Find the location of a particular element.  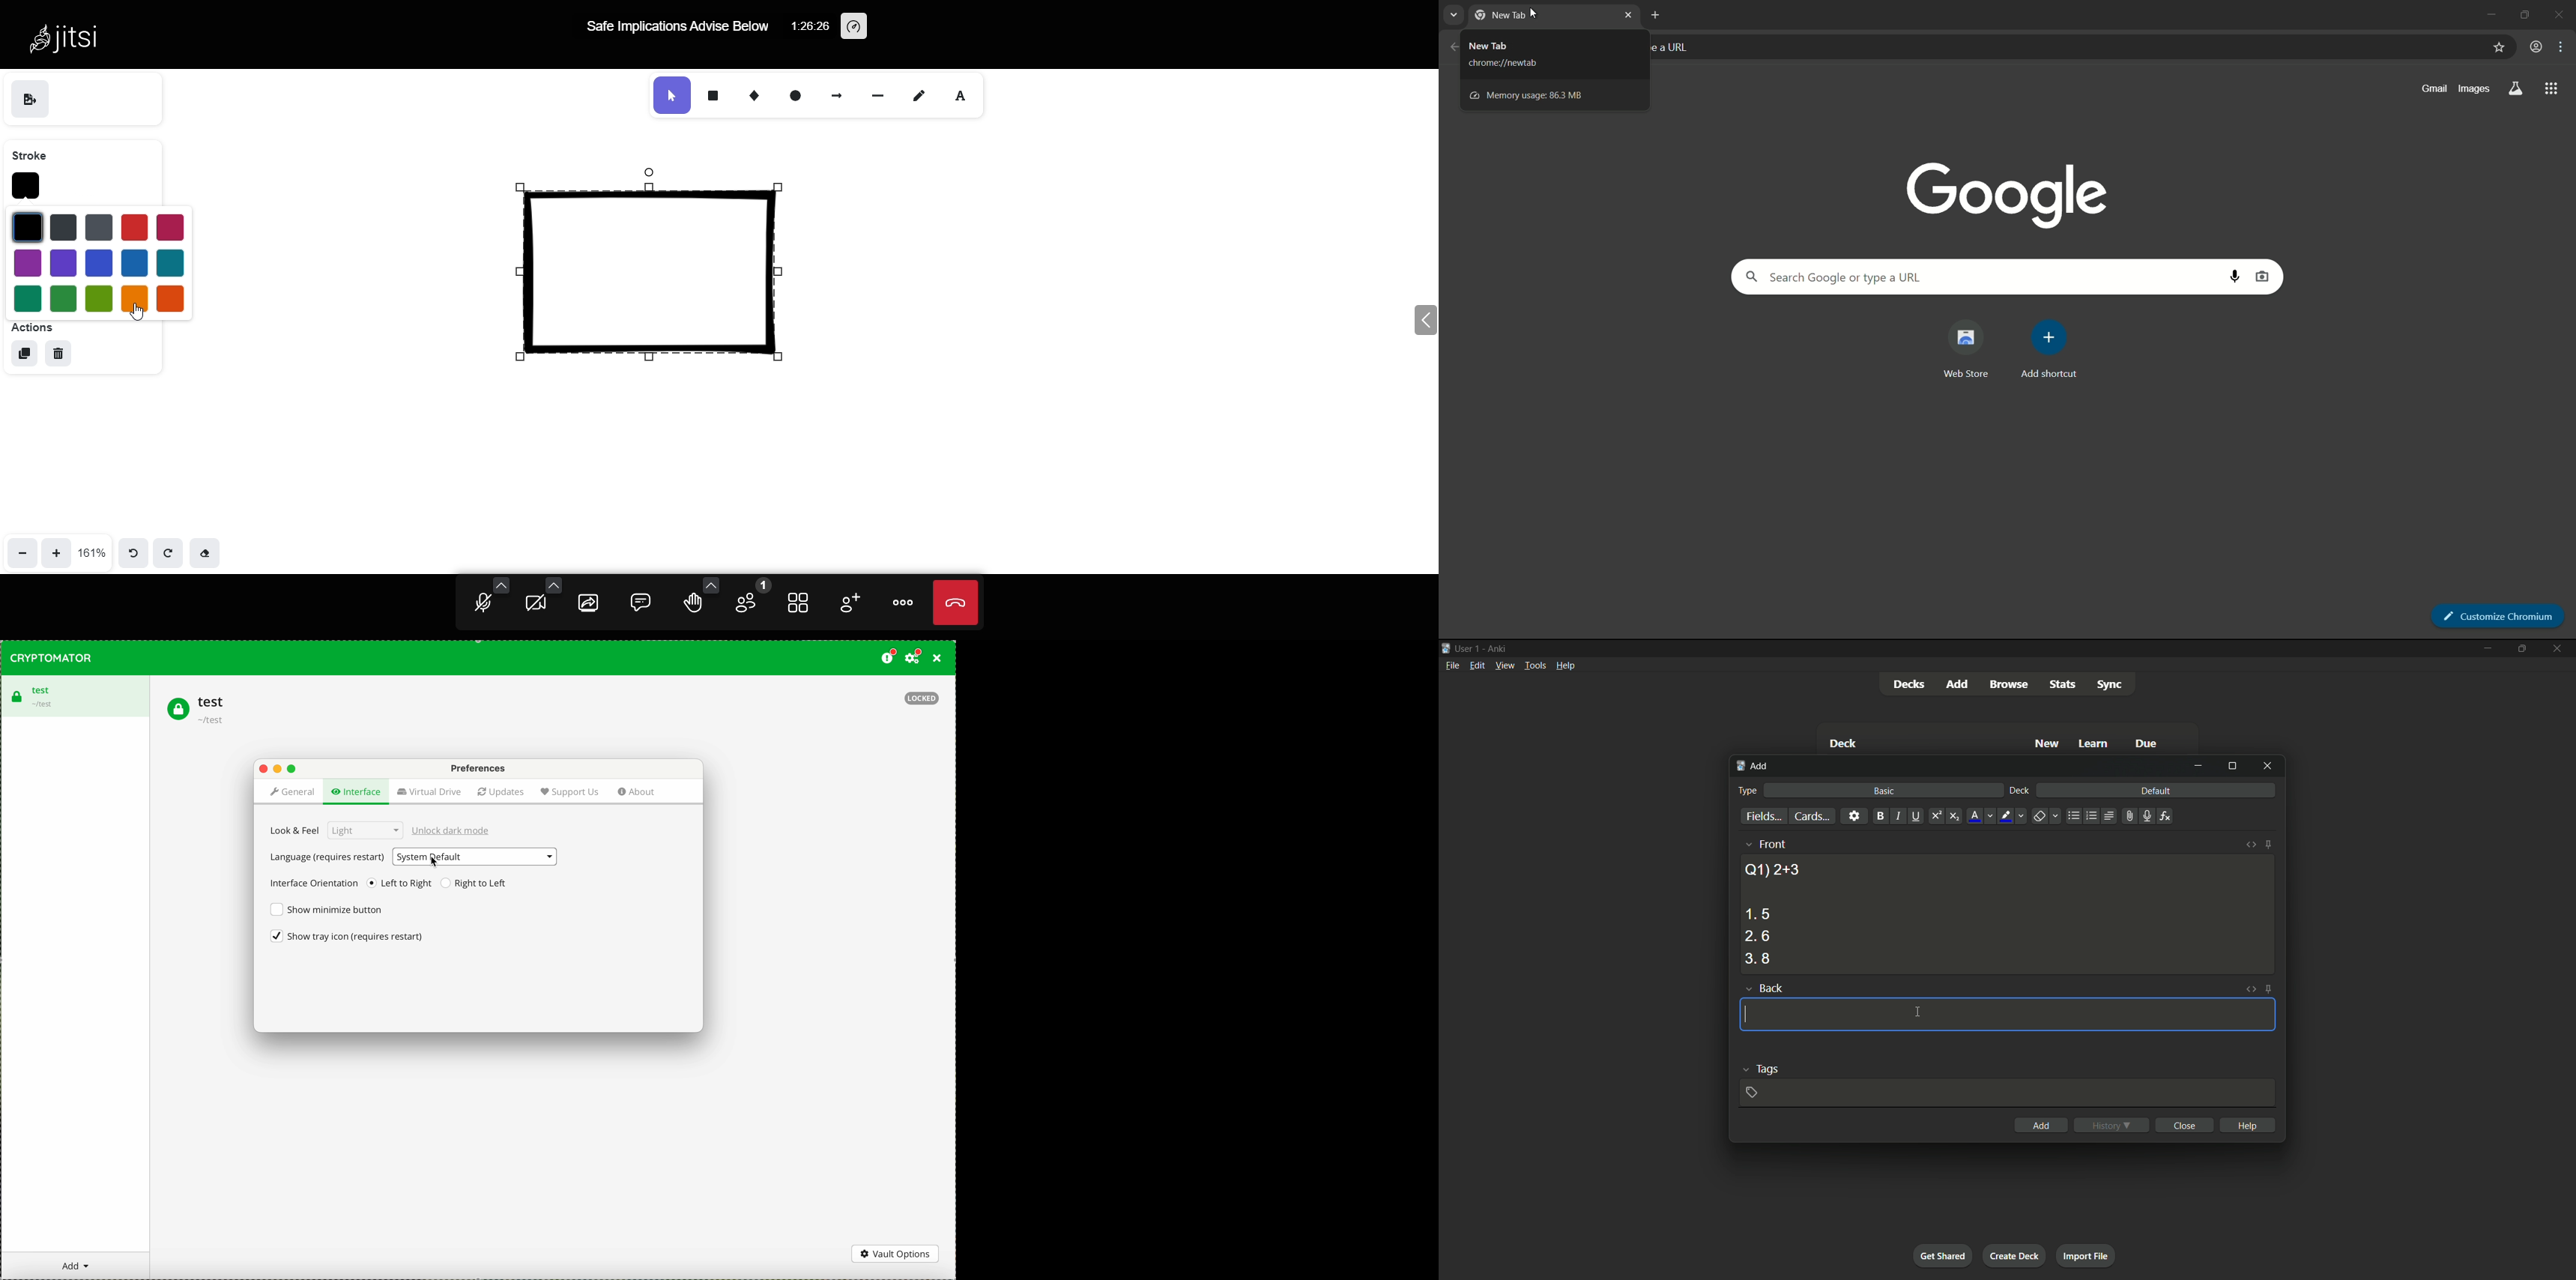

rectangle is located at coordinates (711, 91).